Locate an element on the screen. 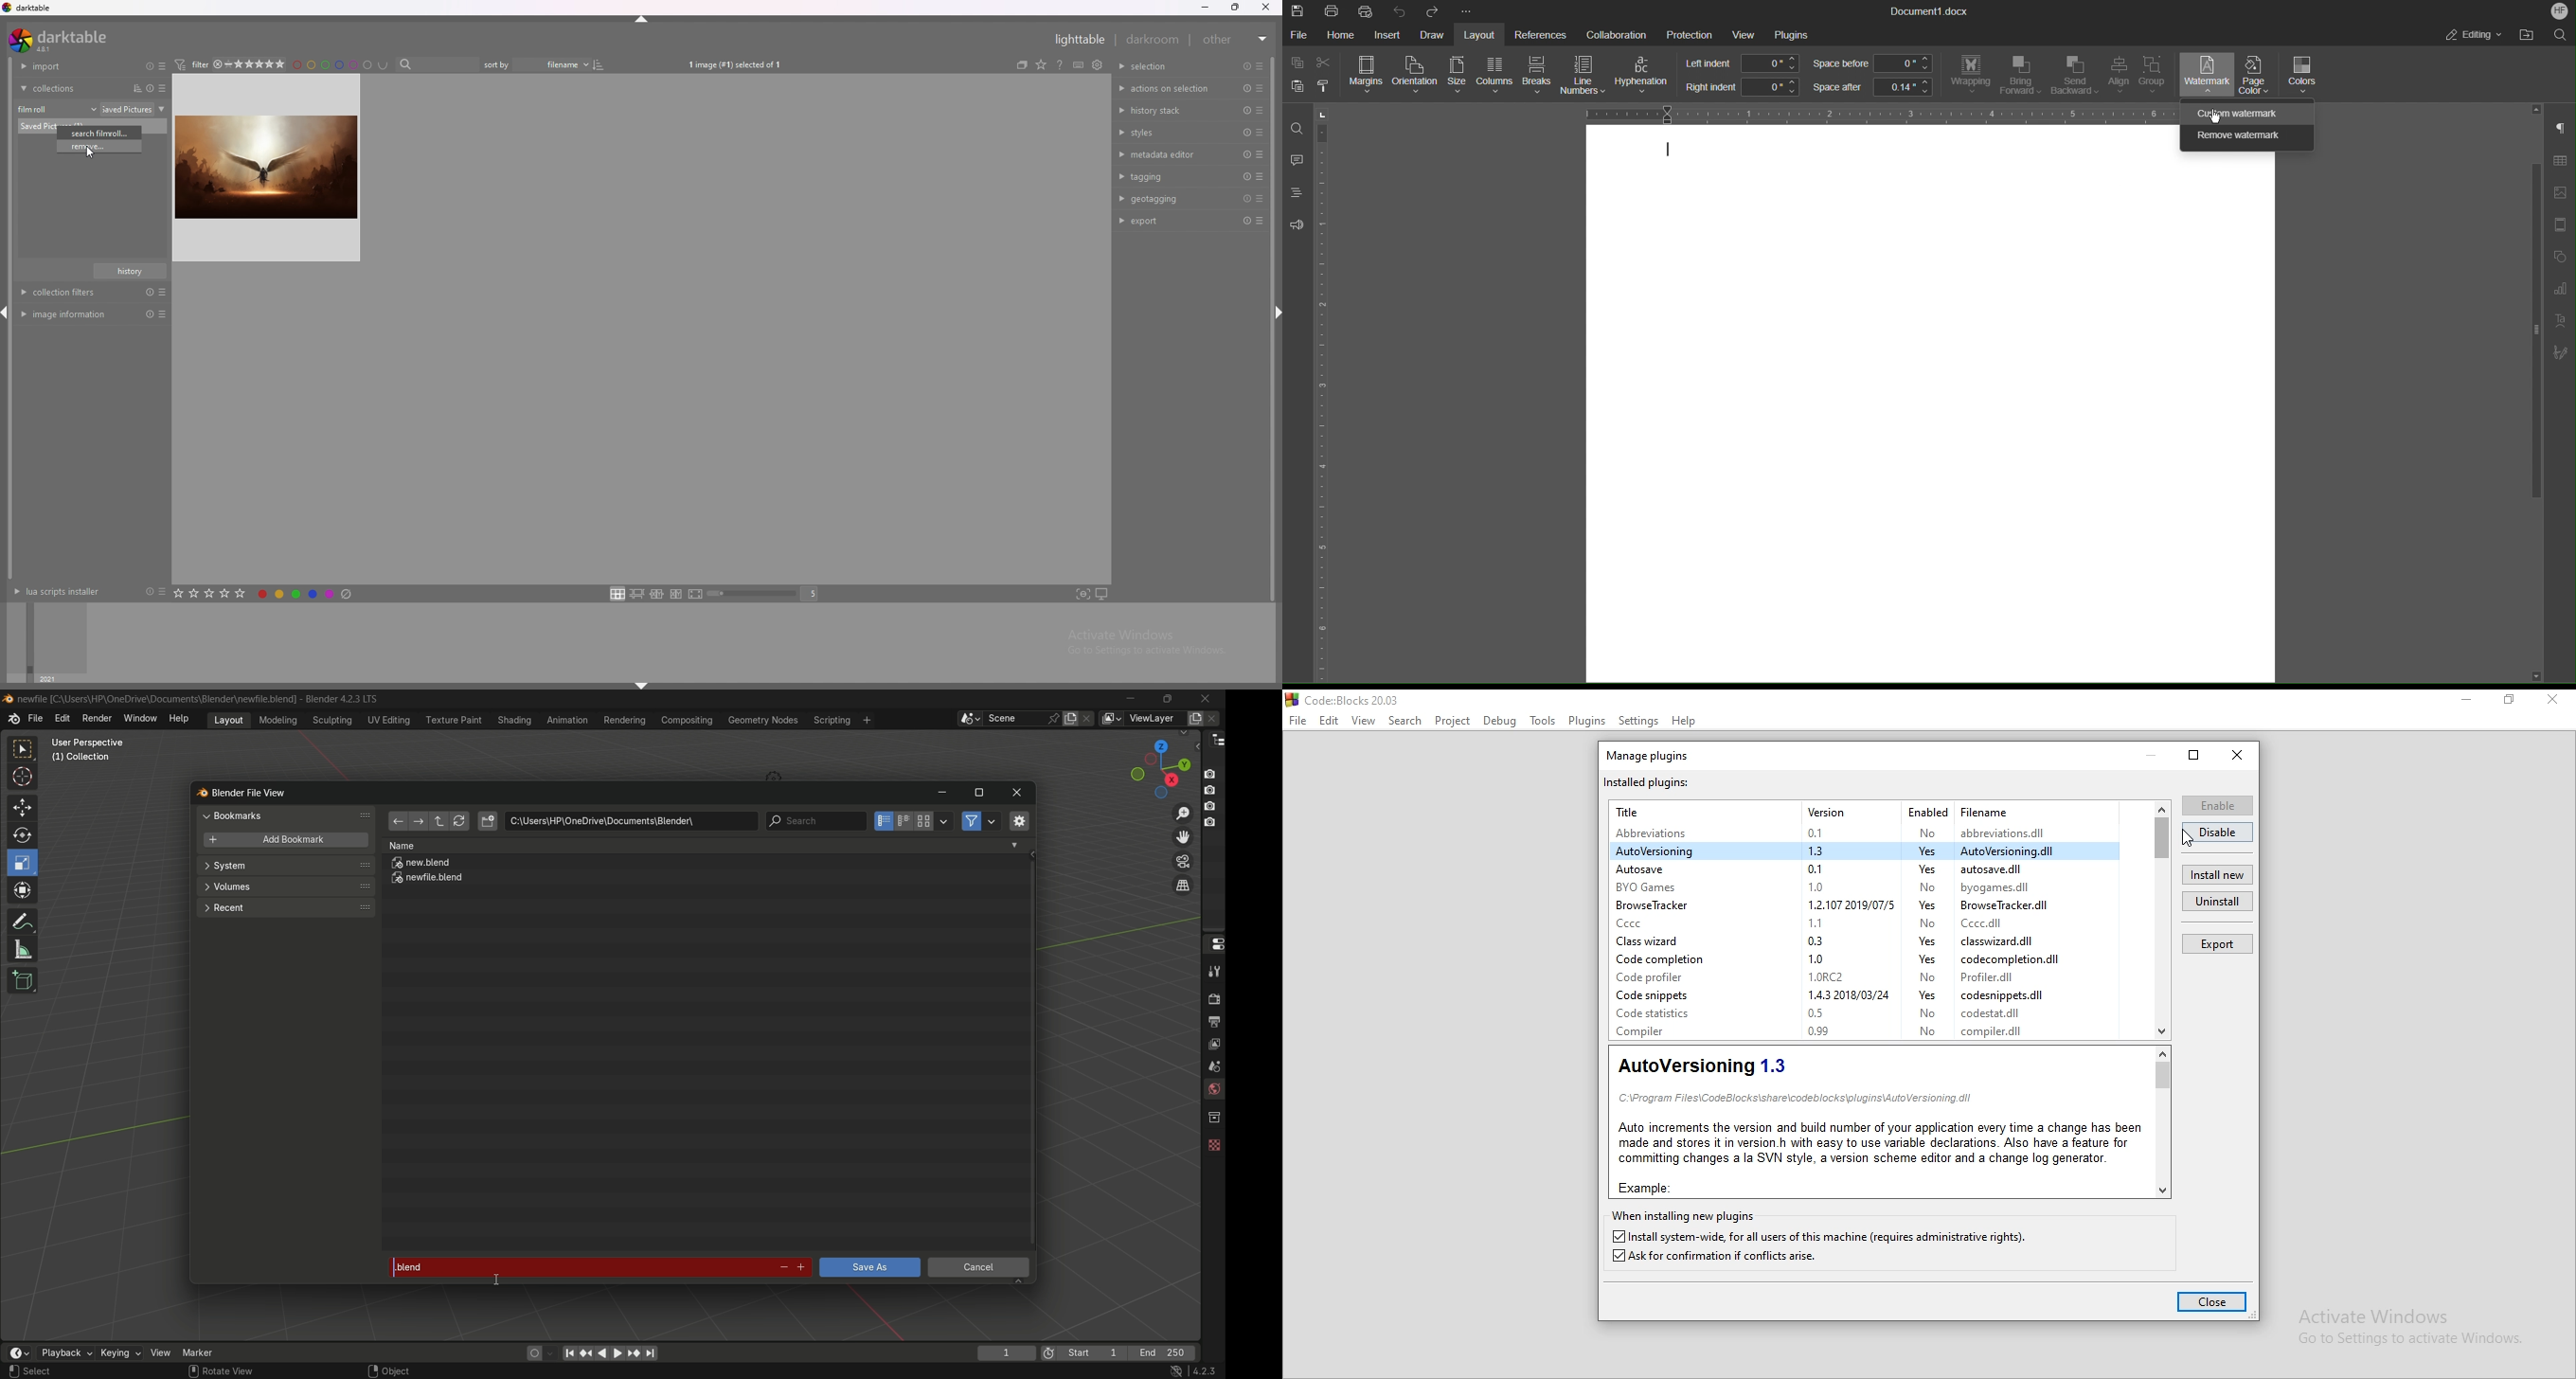  No is located at coordinates (1925, 885).